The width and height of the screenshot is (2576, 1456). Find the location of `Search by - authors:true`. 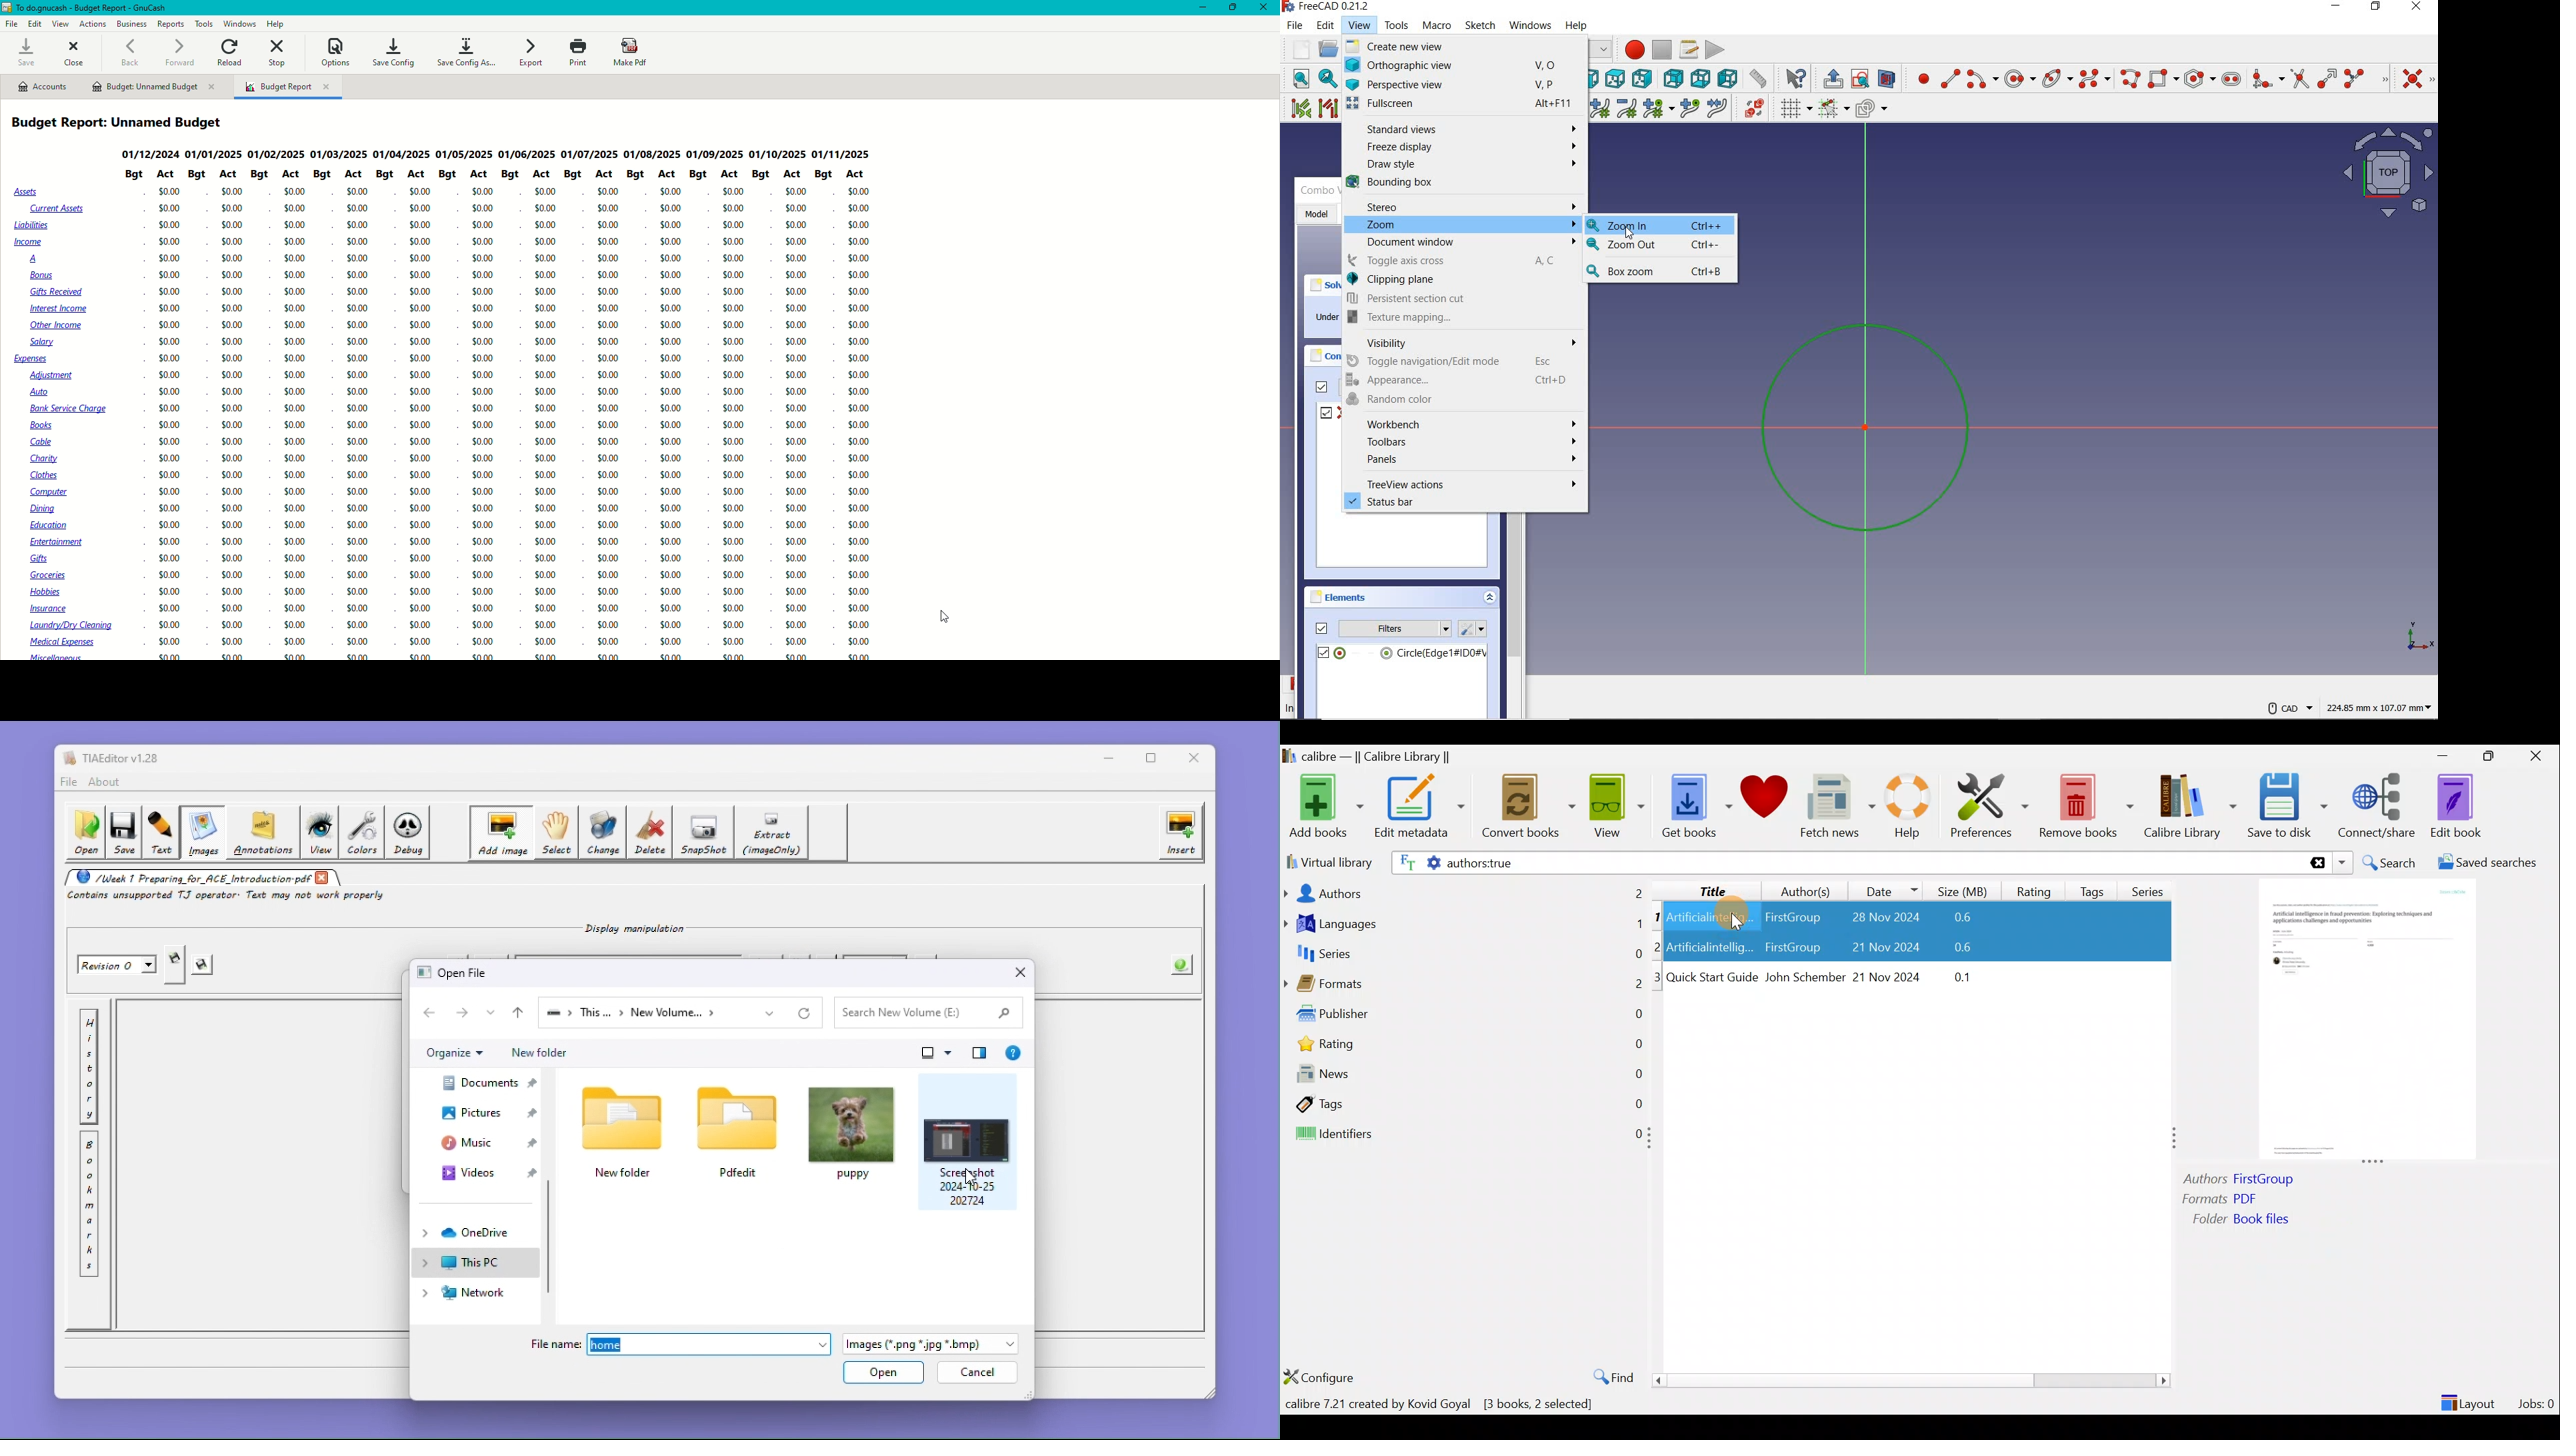

Search by - authors:true is located at coordinates (1845, 862).